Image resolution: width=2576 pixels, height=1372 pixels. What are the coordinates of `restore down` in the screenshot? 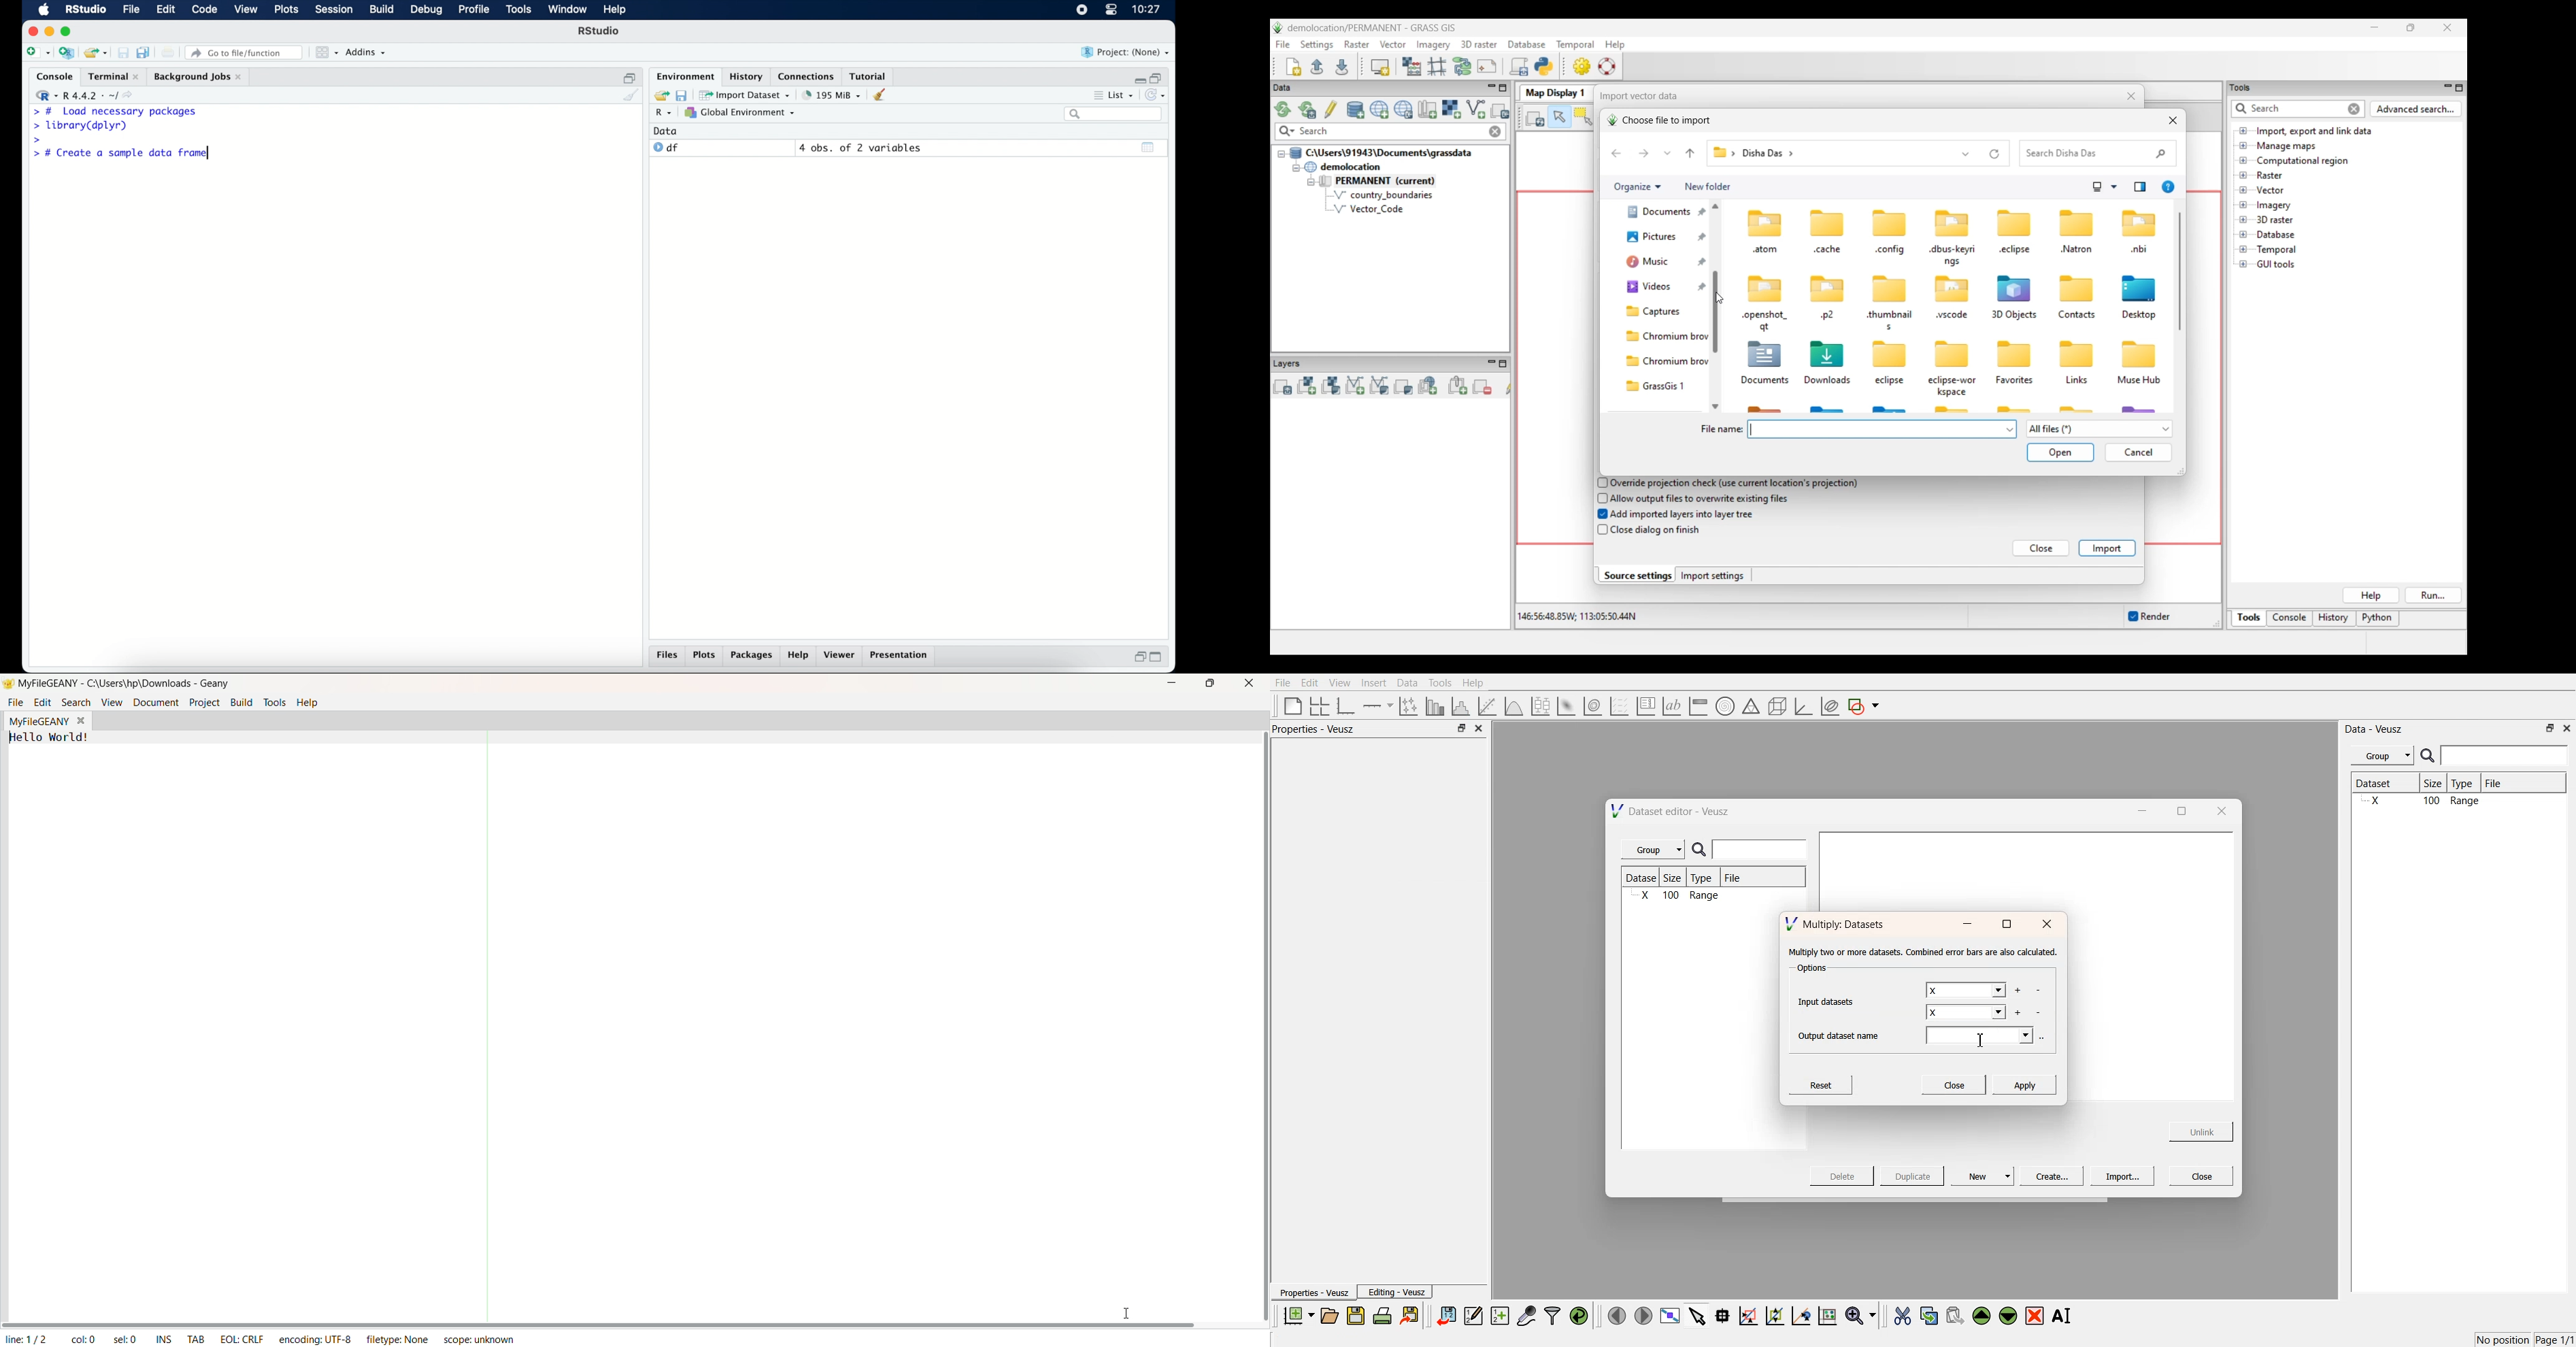 It's located at (1138, 658).